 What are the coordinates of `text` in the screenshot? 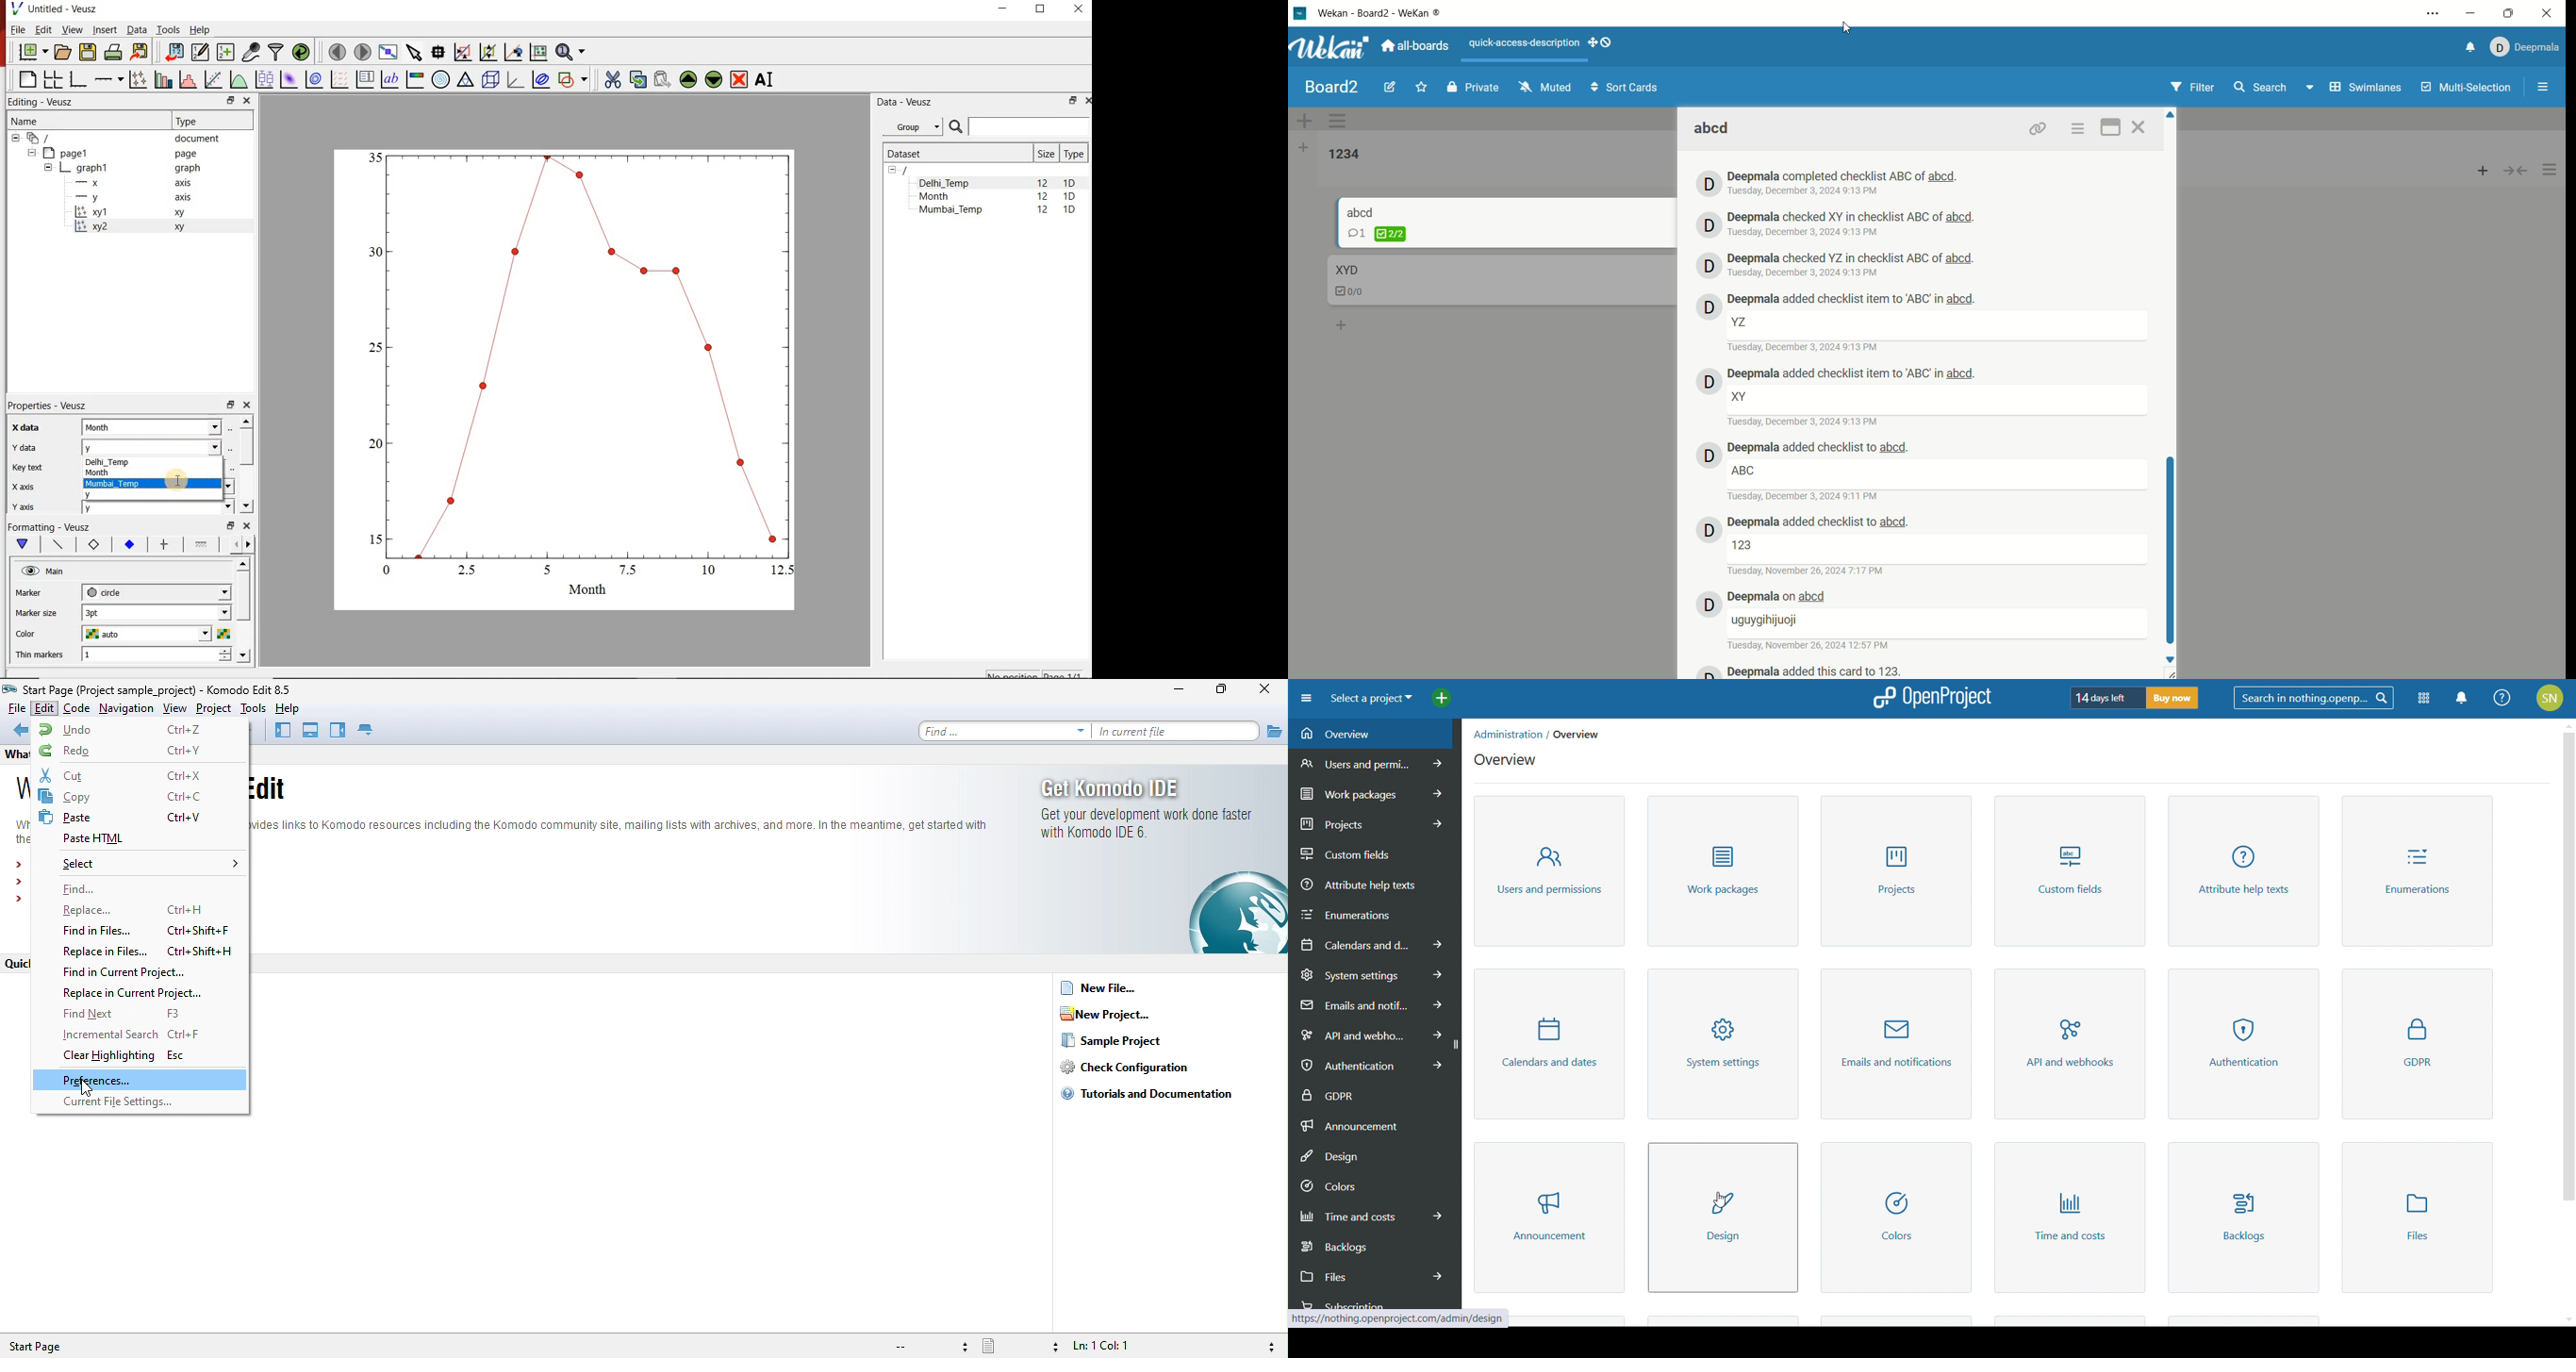 It's located at (1526, 44).